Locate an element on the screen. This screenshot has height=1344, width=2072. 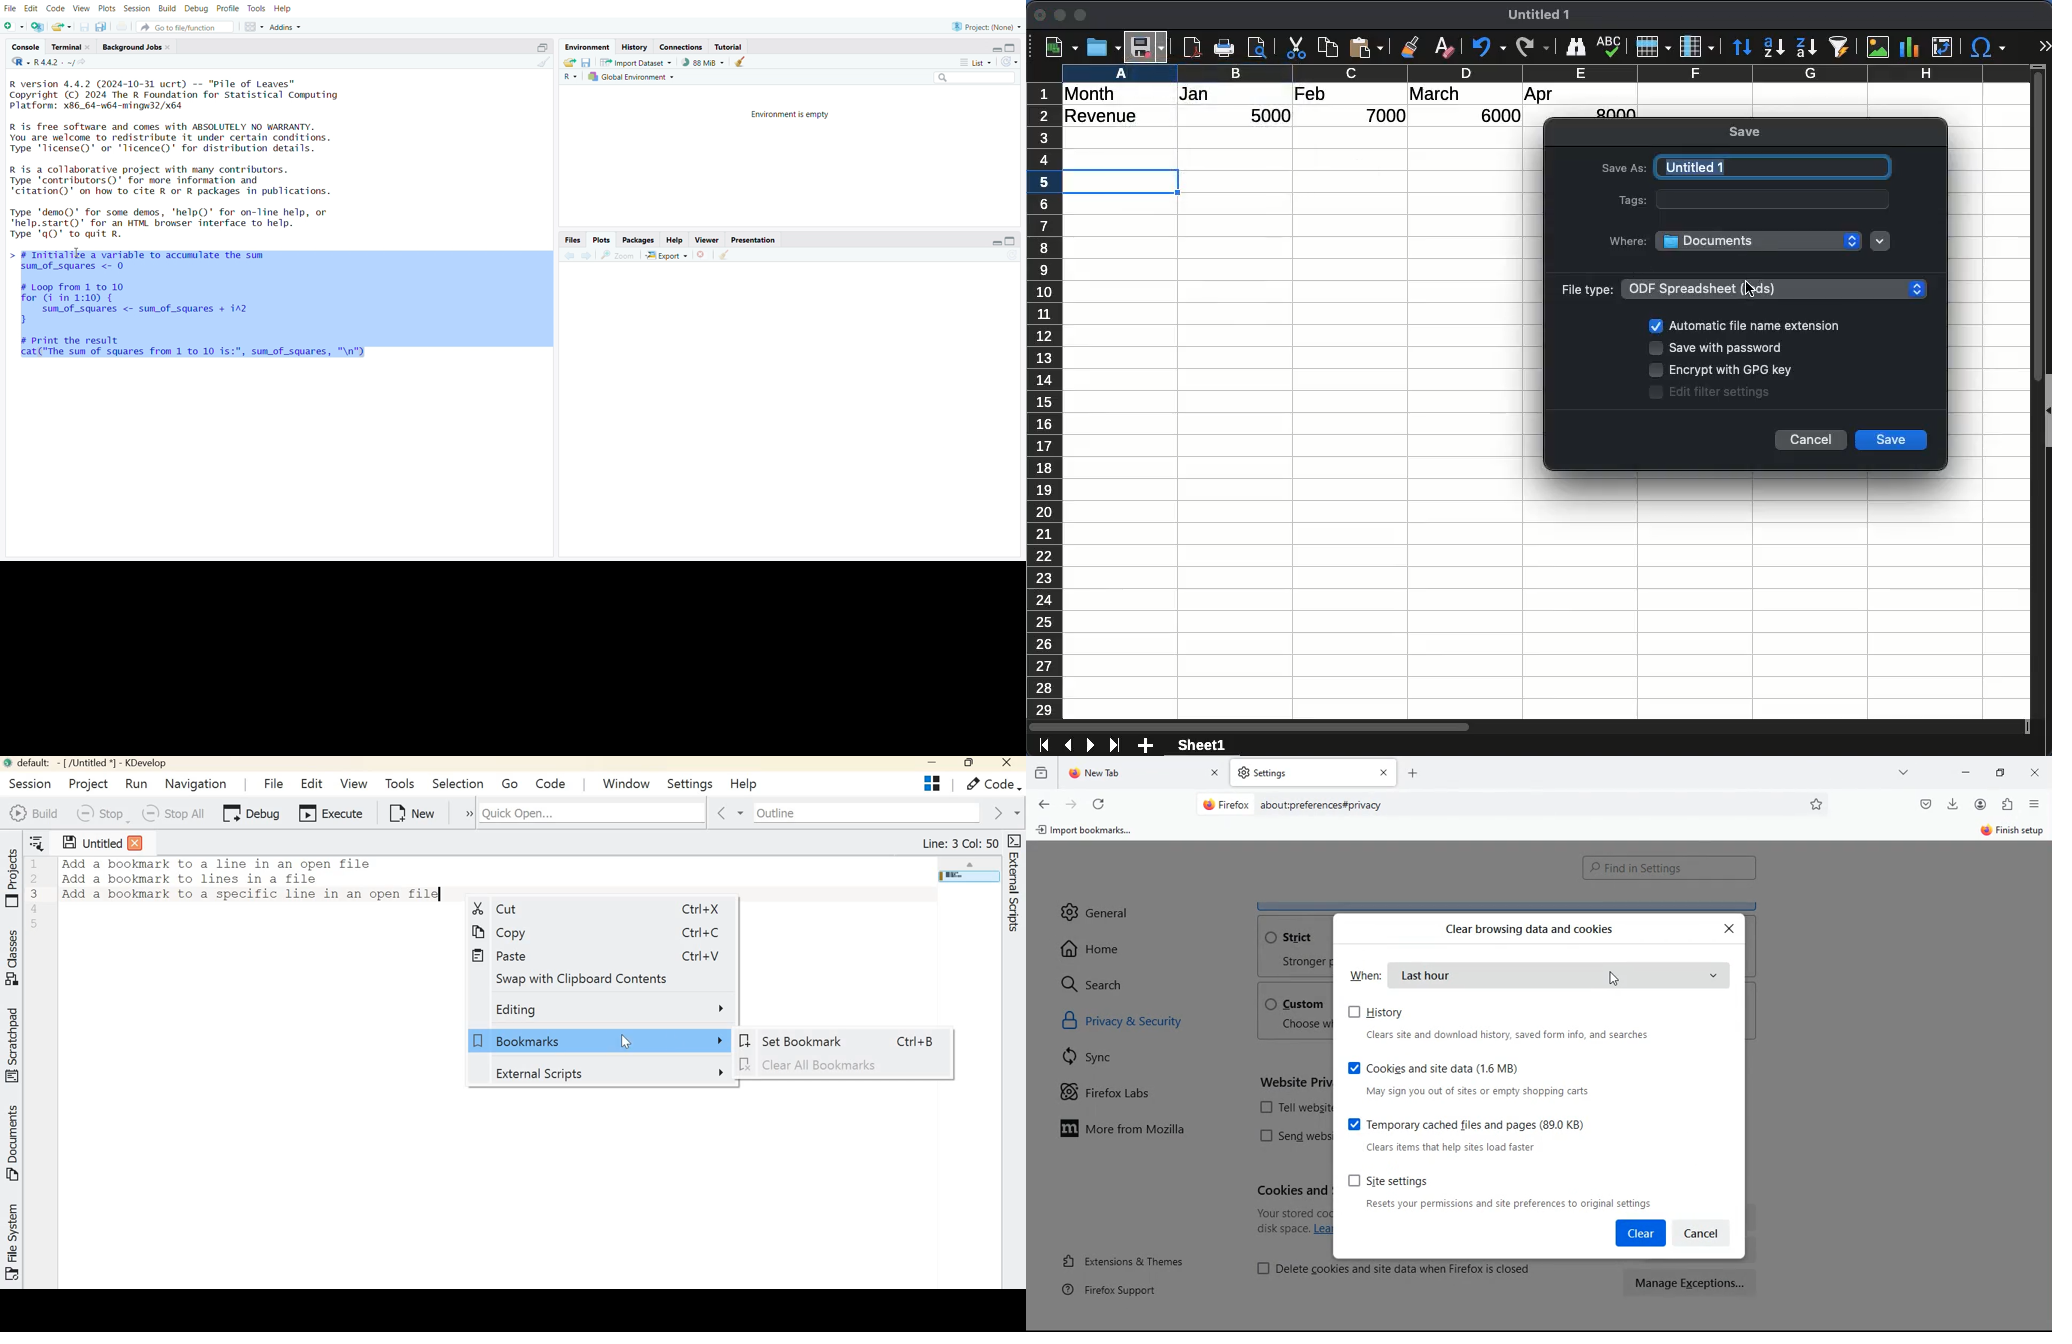
Cut is located at coordinates (1296, 48).